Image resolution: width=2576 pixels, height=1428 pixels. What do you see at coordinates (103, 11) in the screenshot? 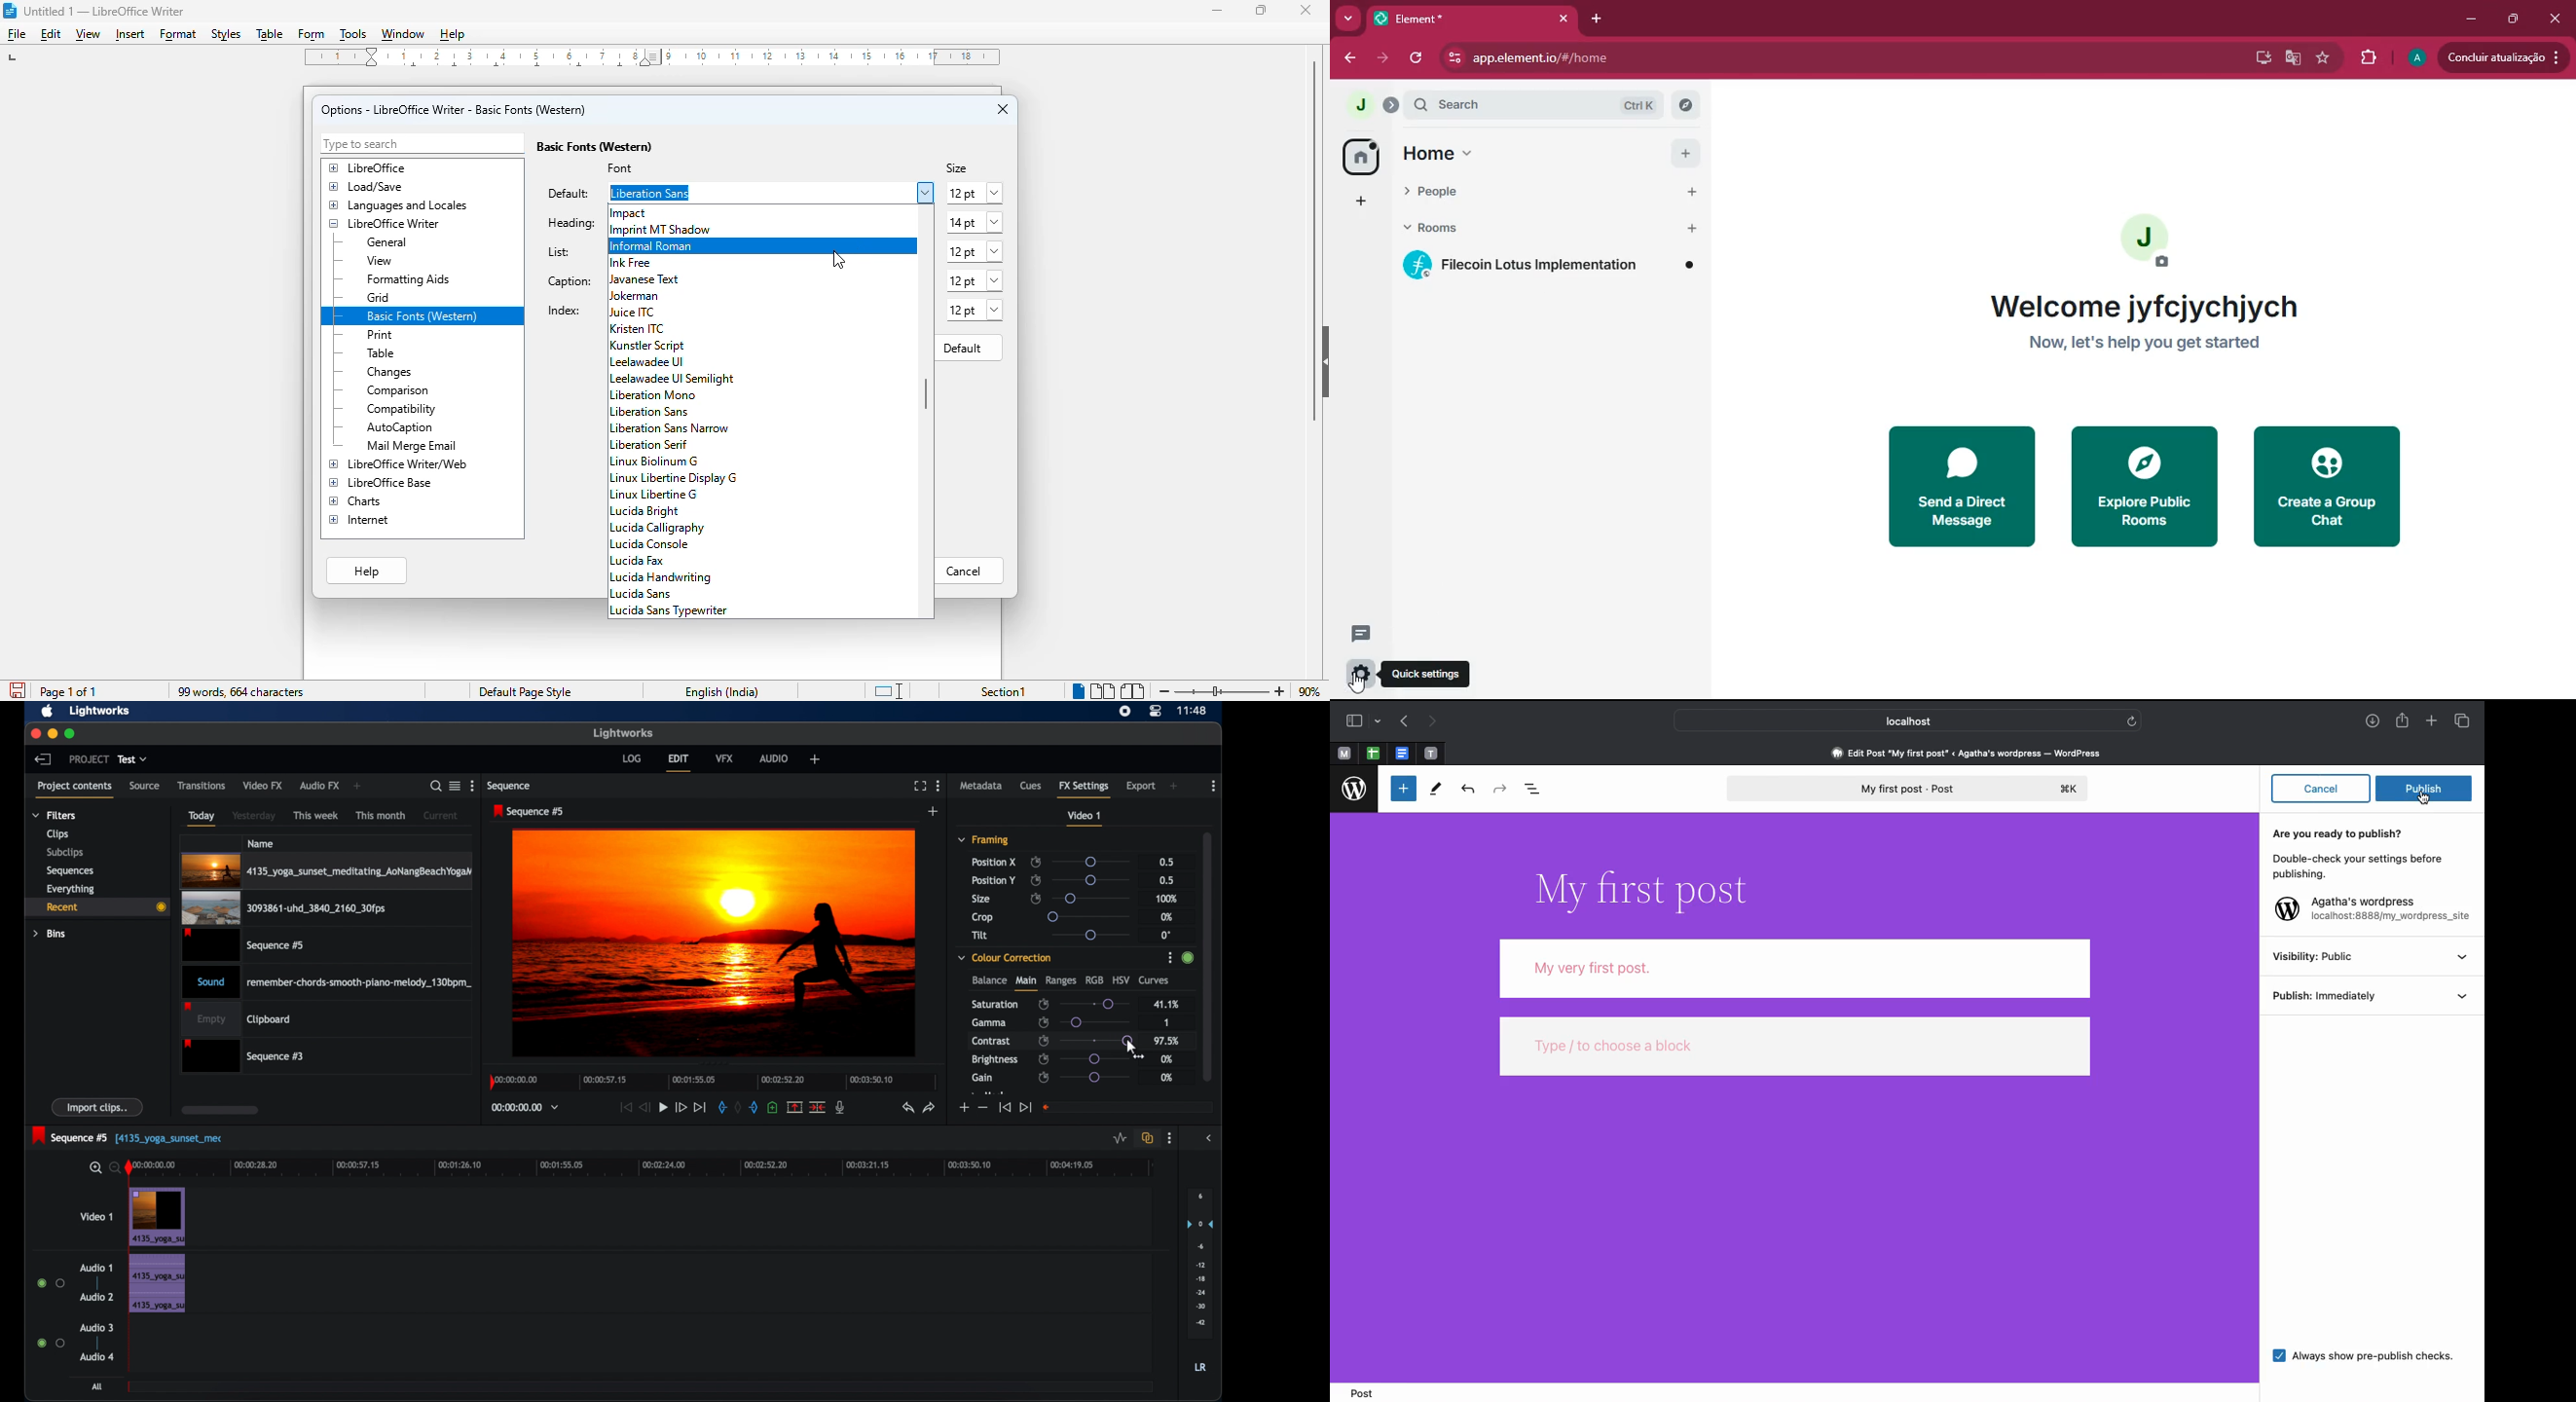
I see `title` at bounding box center [103, 11].